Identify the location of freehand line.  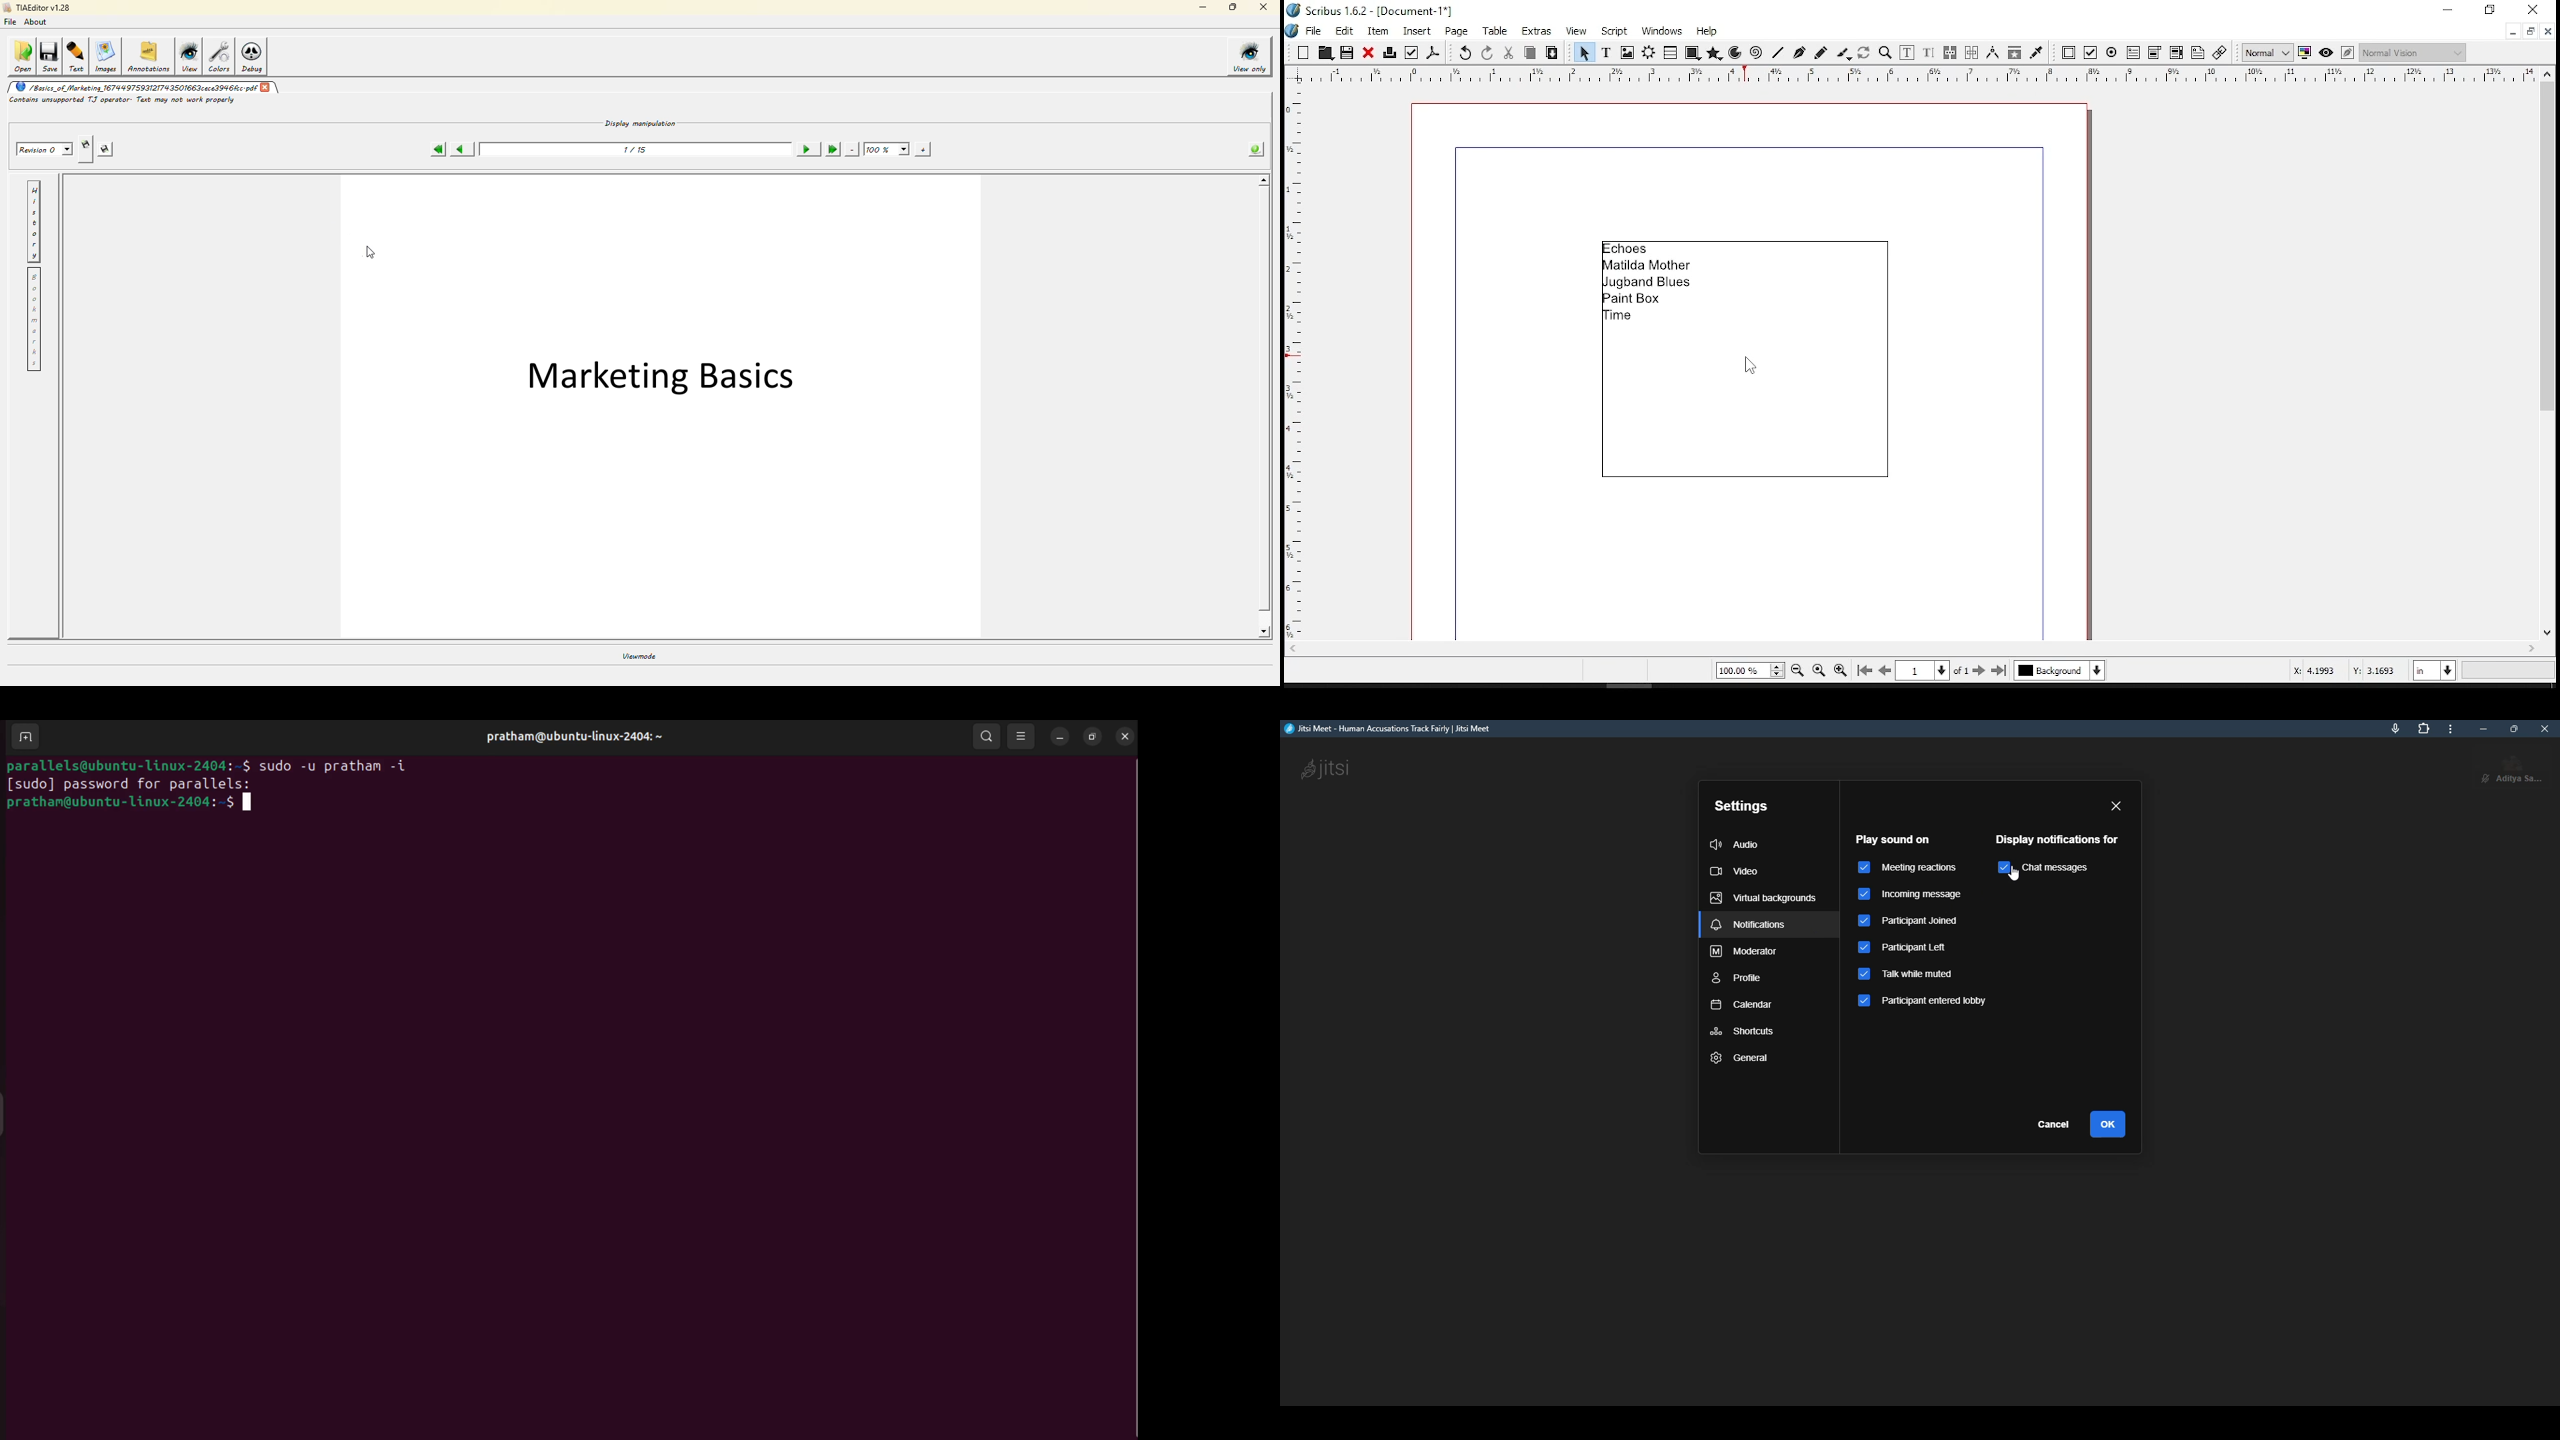
(1820, 52).